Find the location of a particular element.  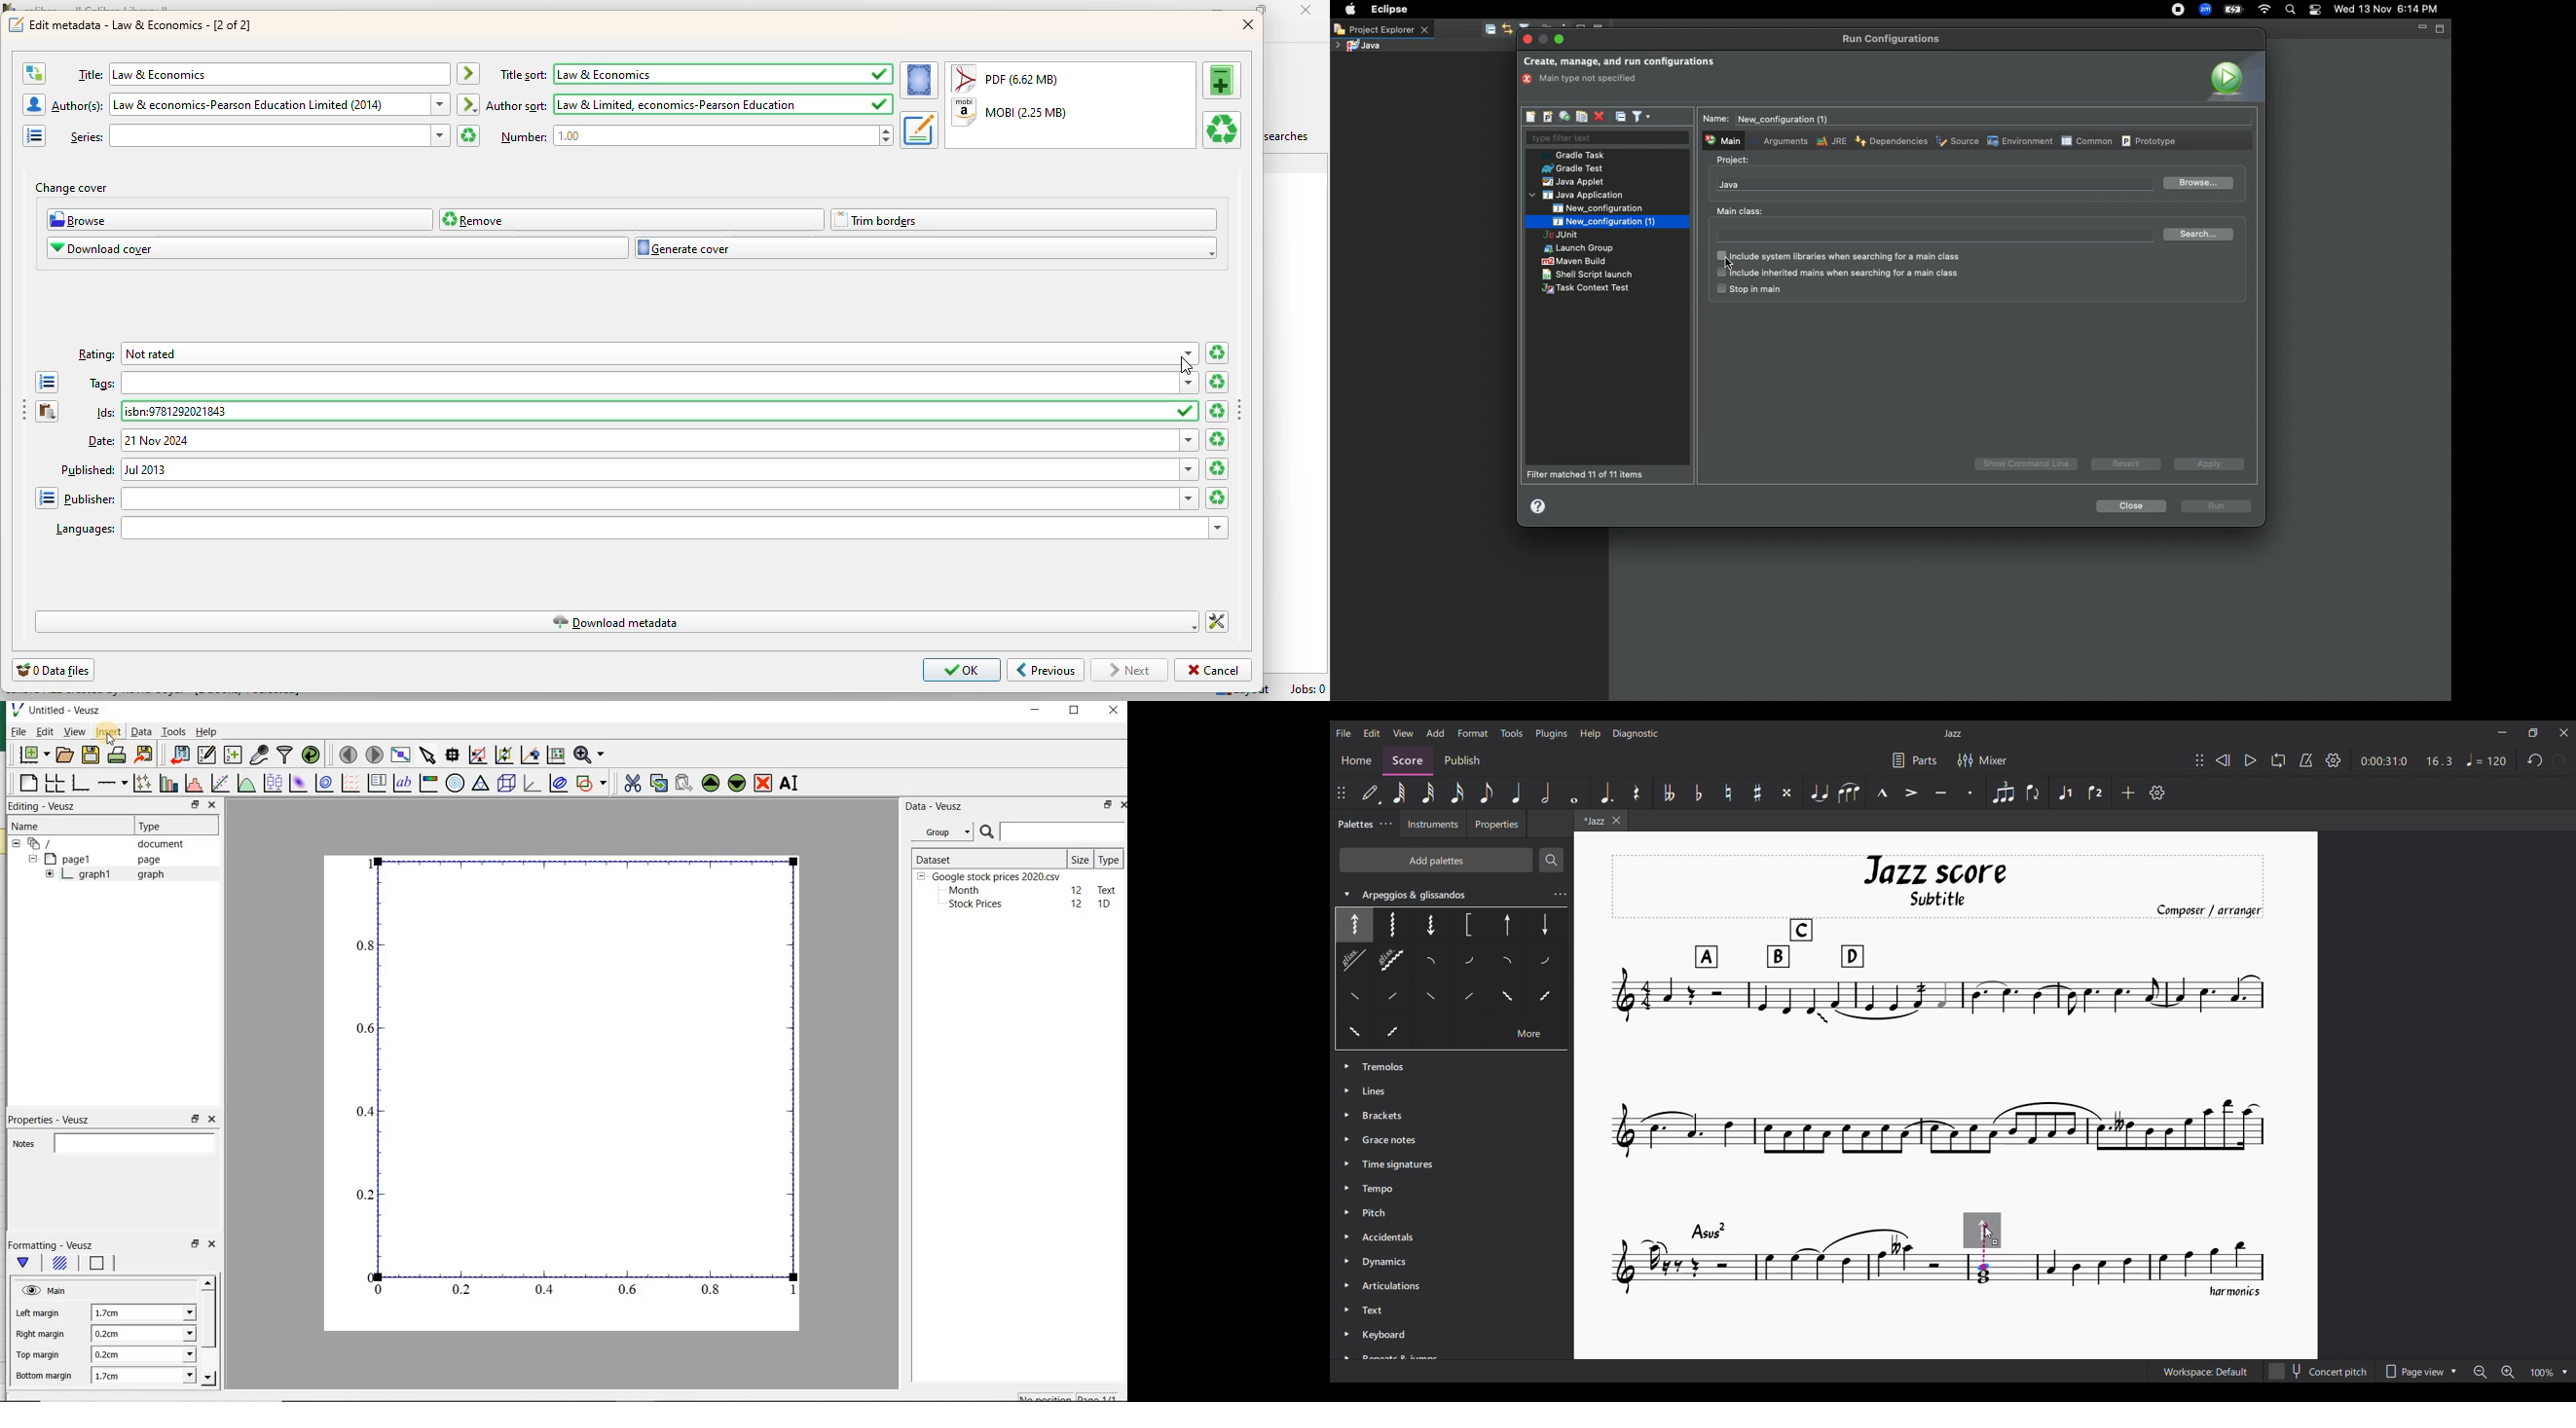

Brackets is located at coordinates (1384, 1116).